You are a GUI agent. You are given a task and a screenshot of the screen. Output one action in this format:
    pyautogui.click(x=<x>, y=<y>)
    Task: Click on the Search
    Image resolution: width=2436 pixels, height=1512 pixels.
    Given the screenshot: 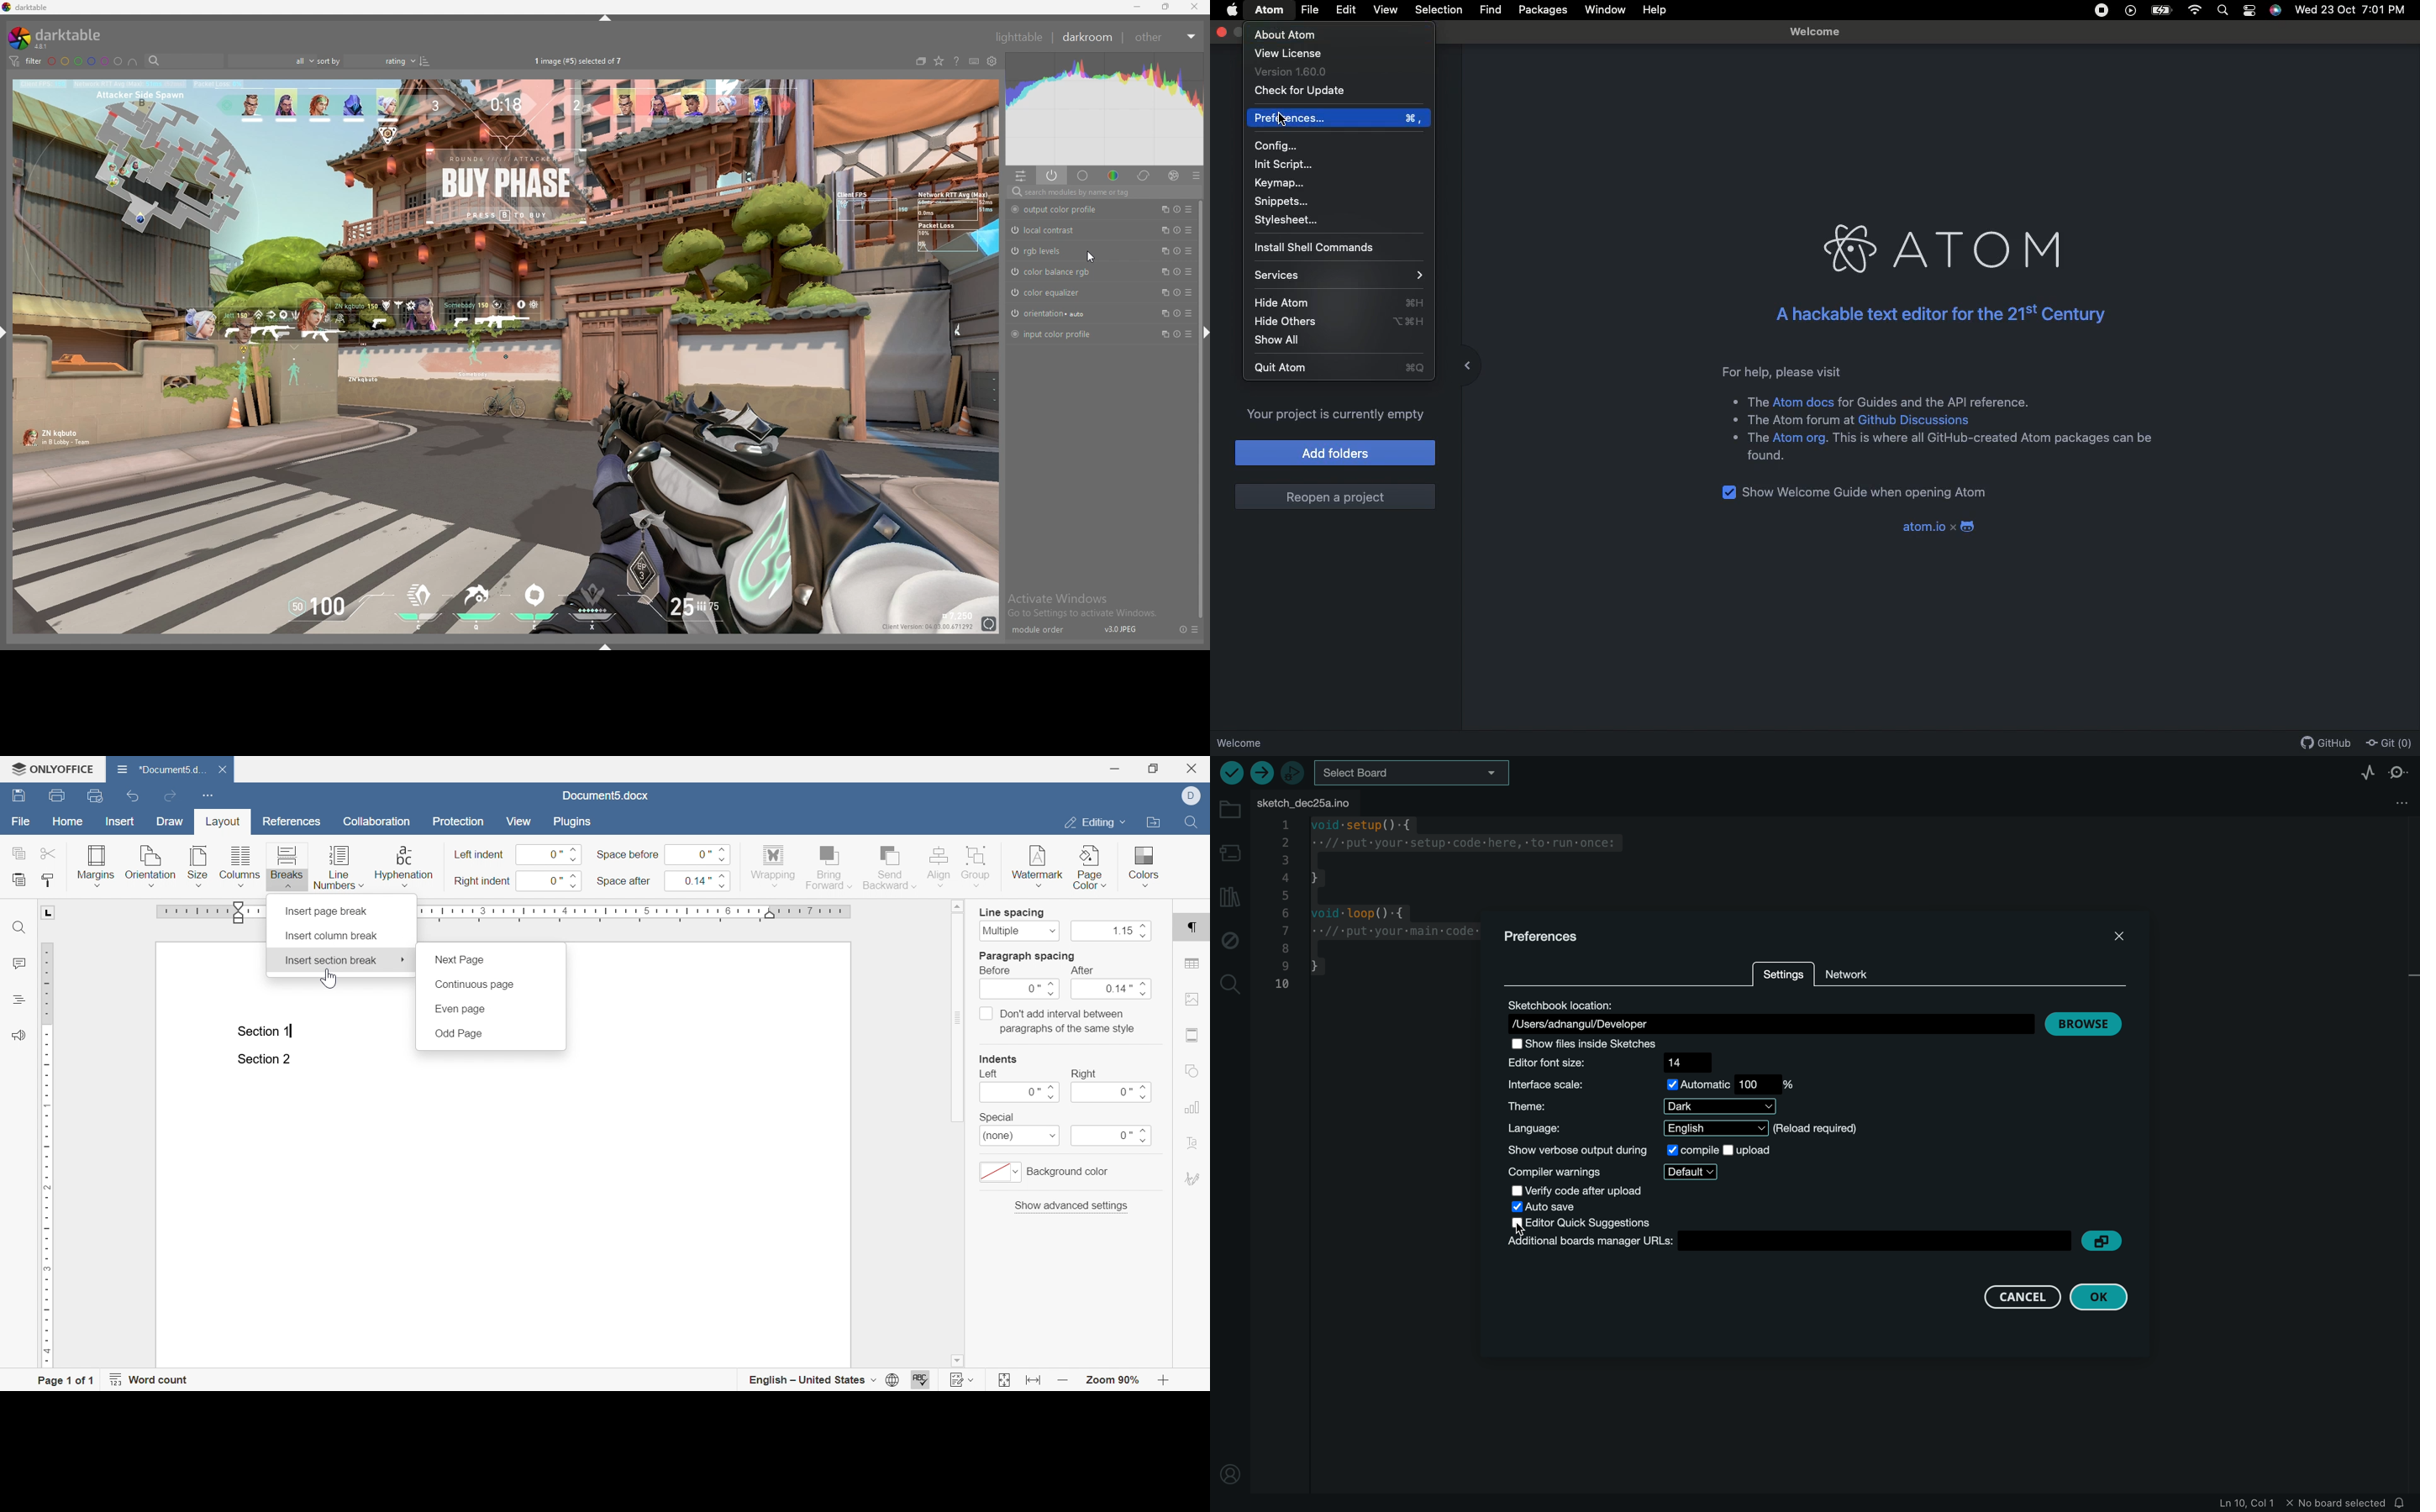 What is the action you would take?
    pyautogui.click(x=2223, y=10)
    